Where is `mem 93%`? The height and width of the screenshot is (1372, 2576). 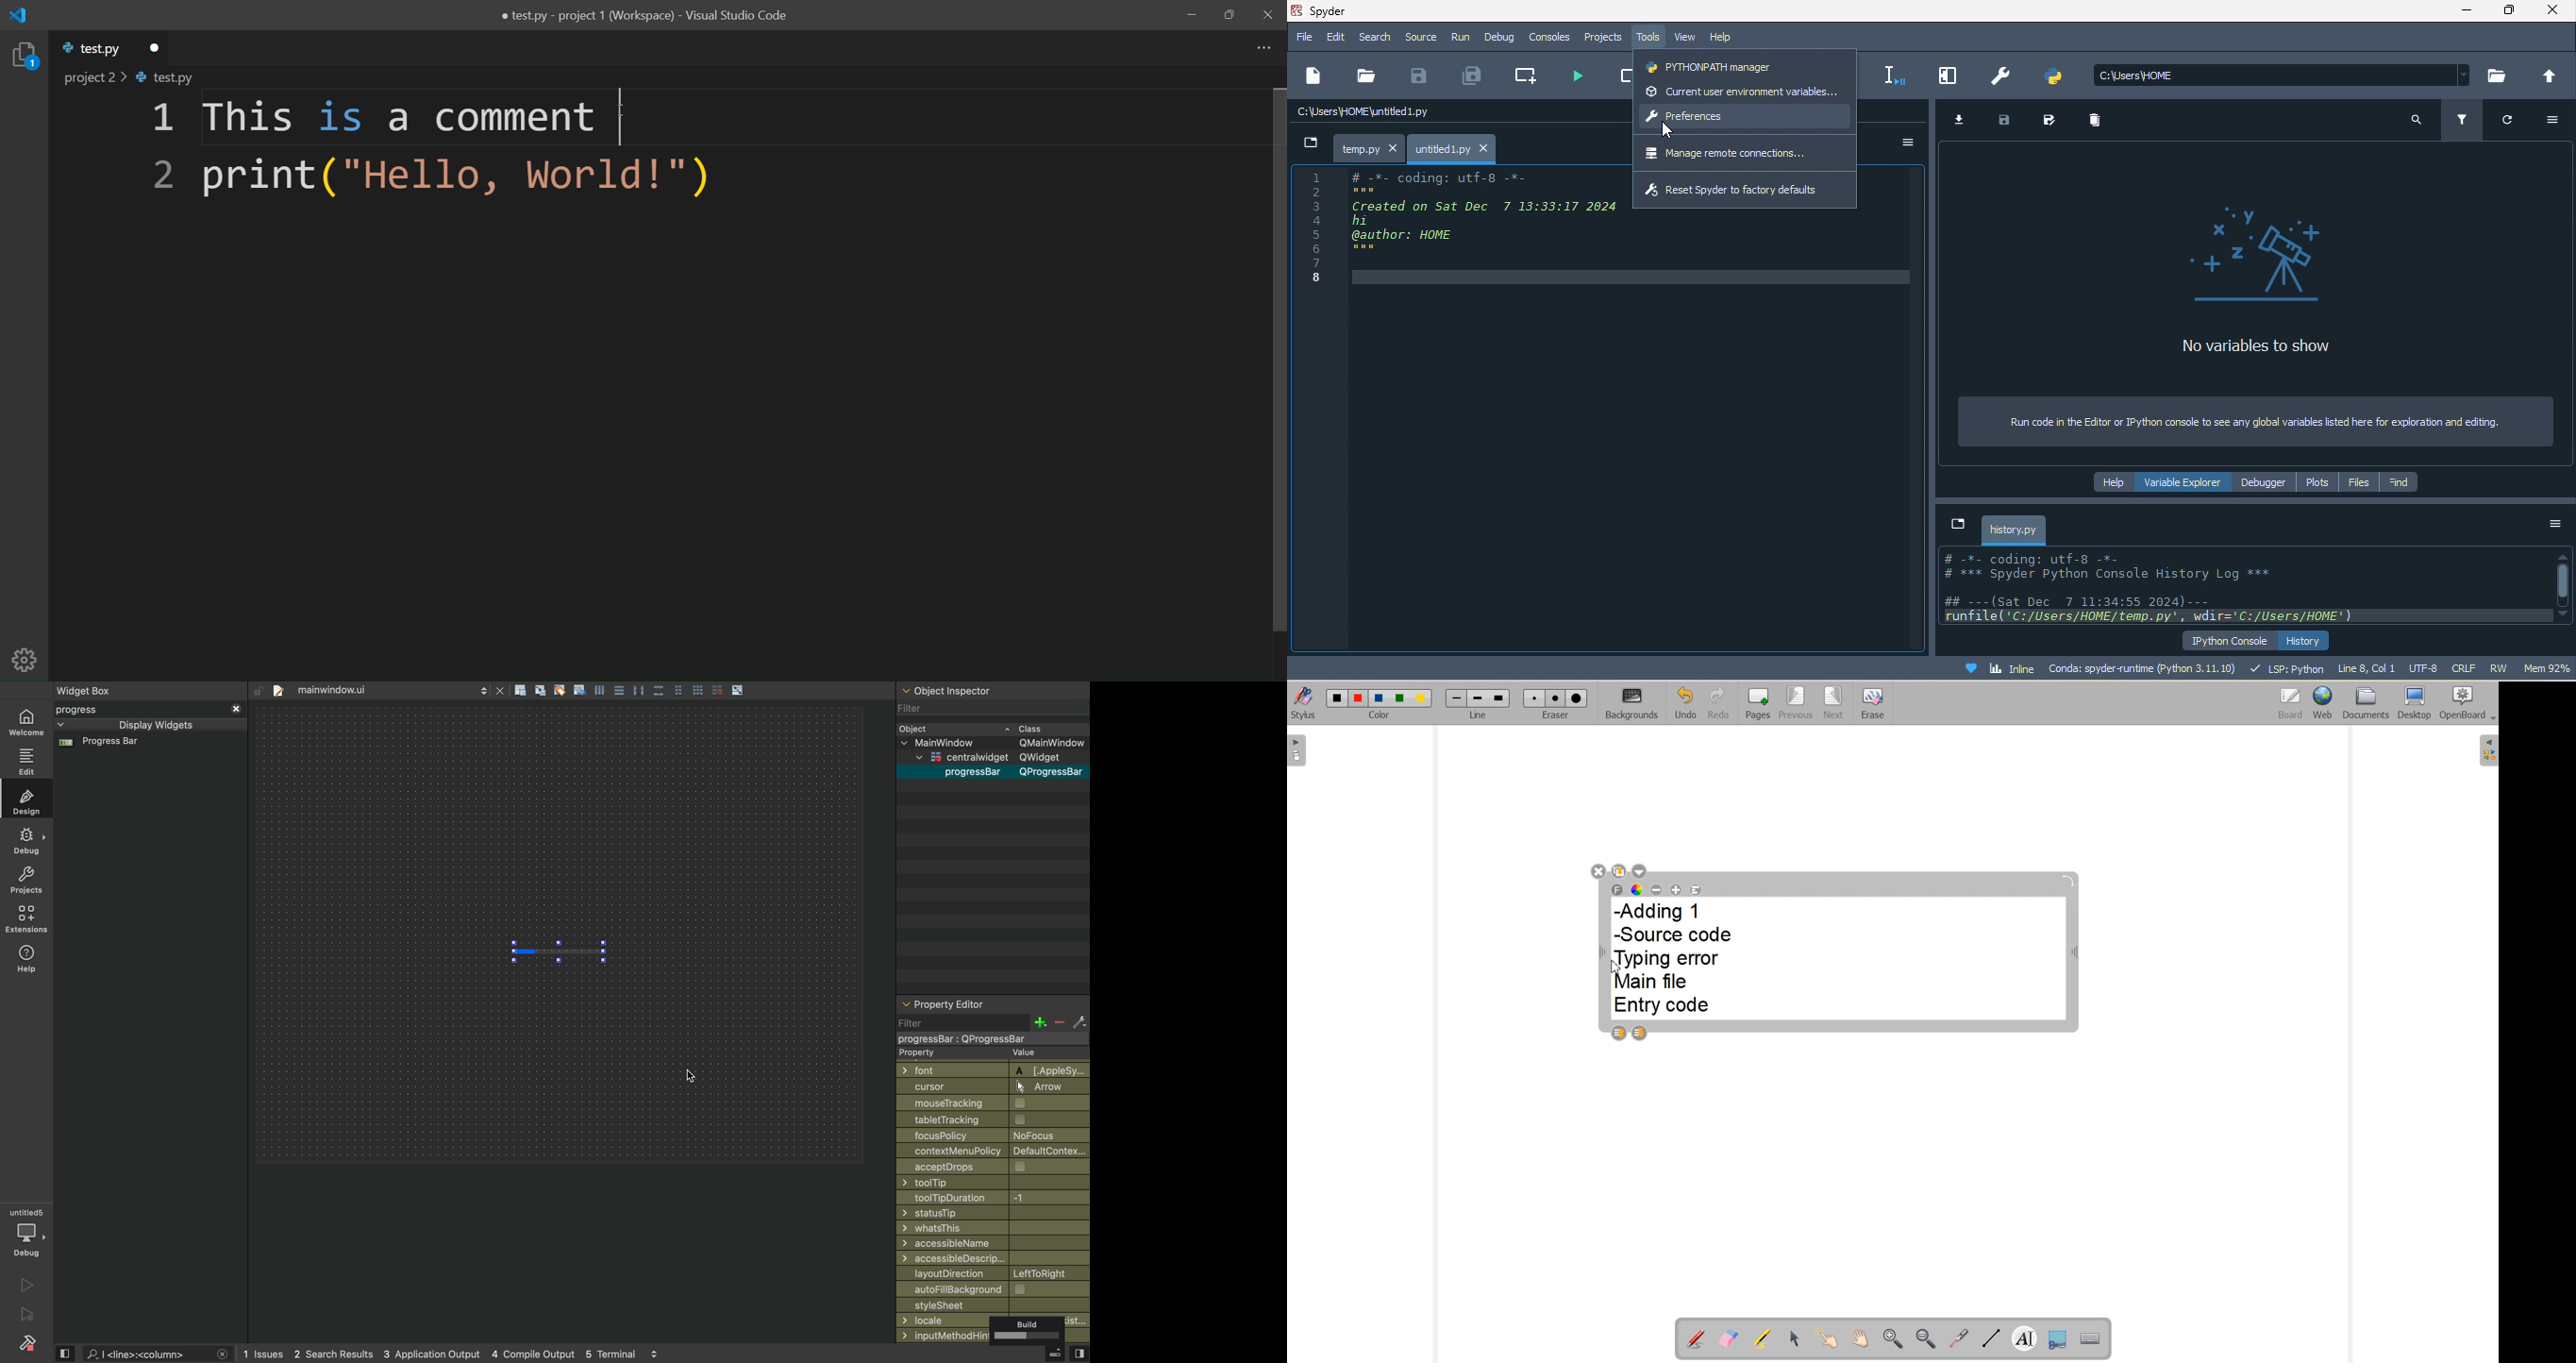 mem 93% is located at coordinates (2549, 668).